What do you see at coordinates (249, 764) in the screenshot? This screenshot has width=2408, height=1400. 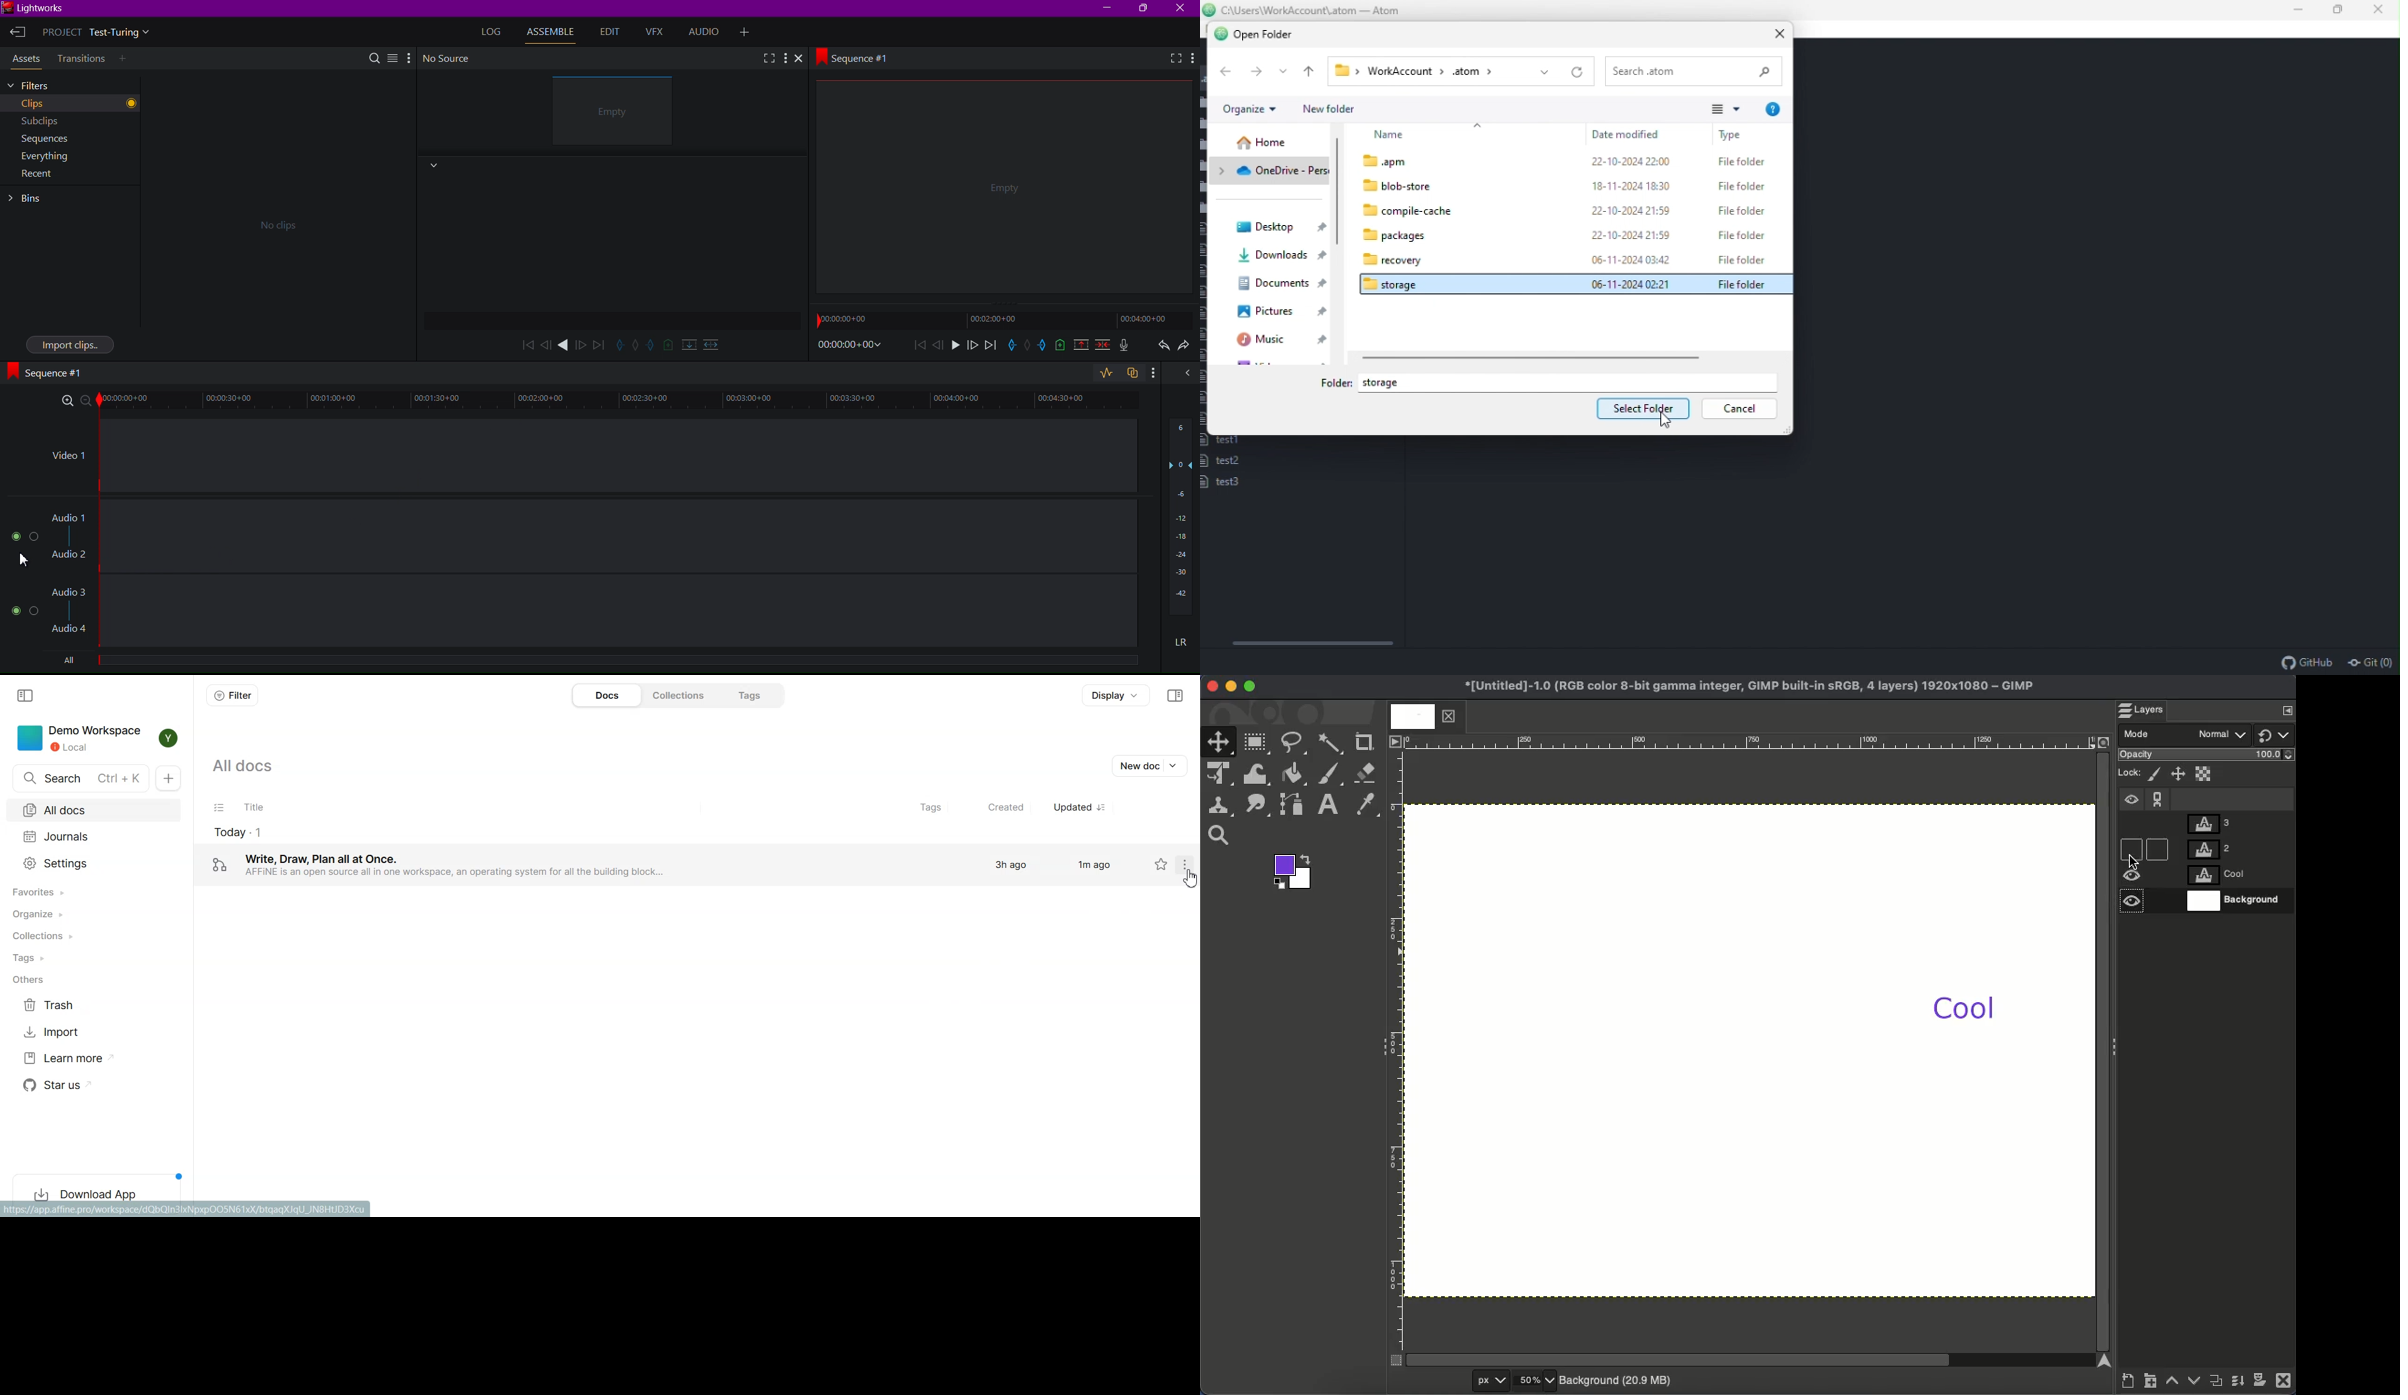 I see `All docs` at bounding box center [249, 764].